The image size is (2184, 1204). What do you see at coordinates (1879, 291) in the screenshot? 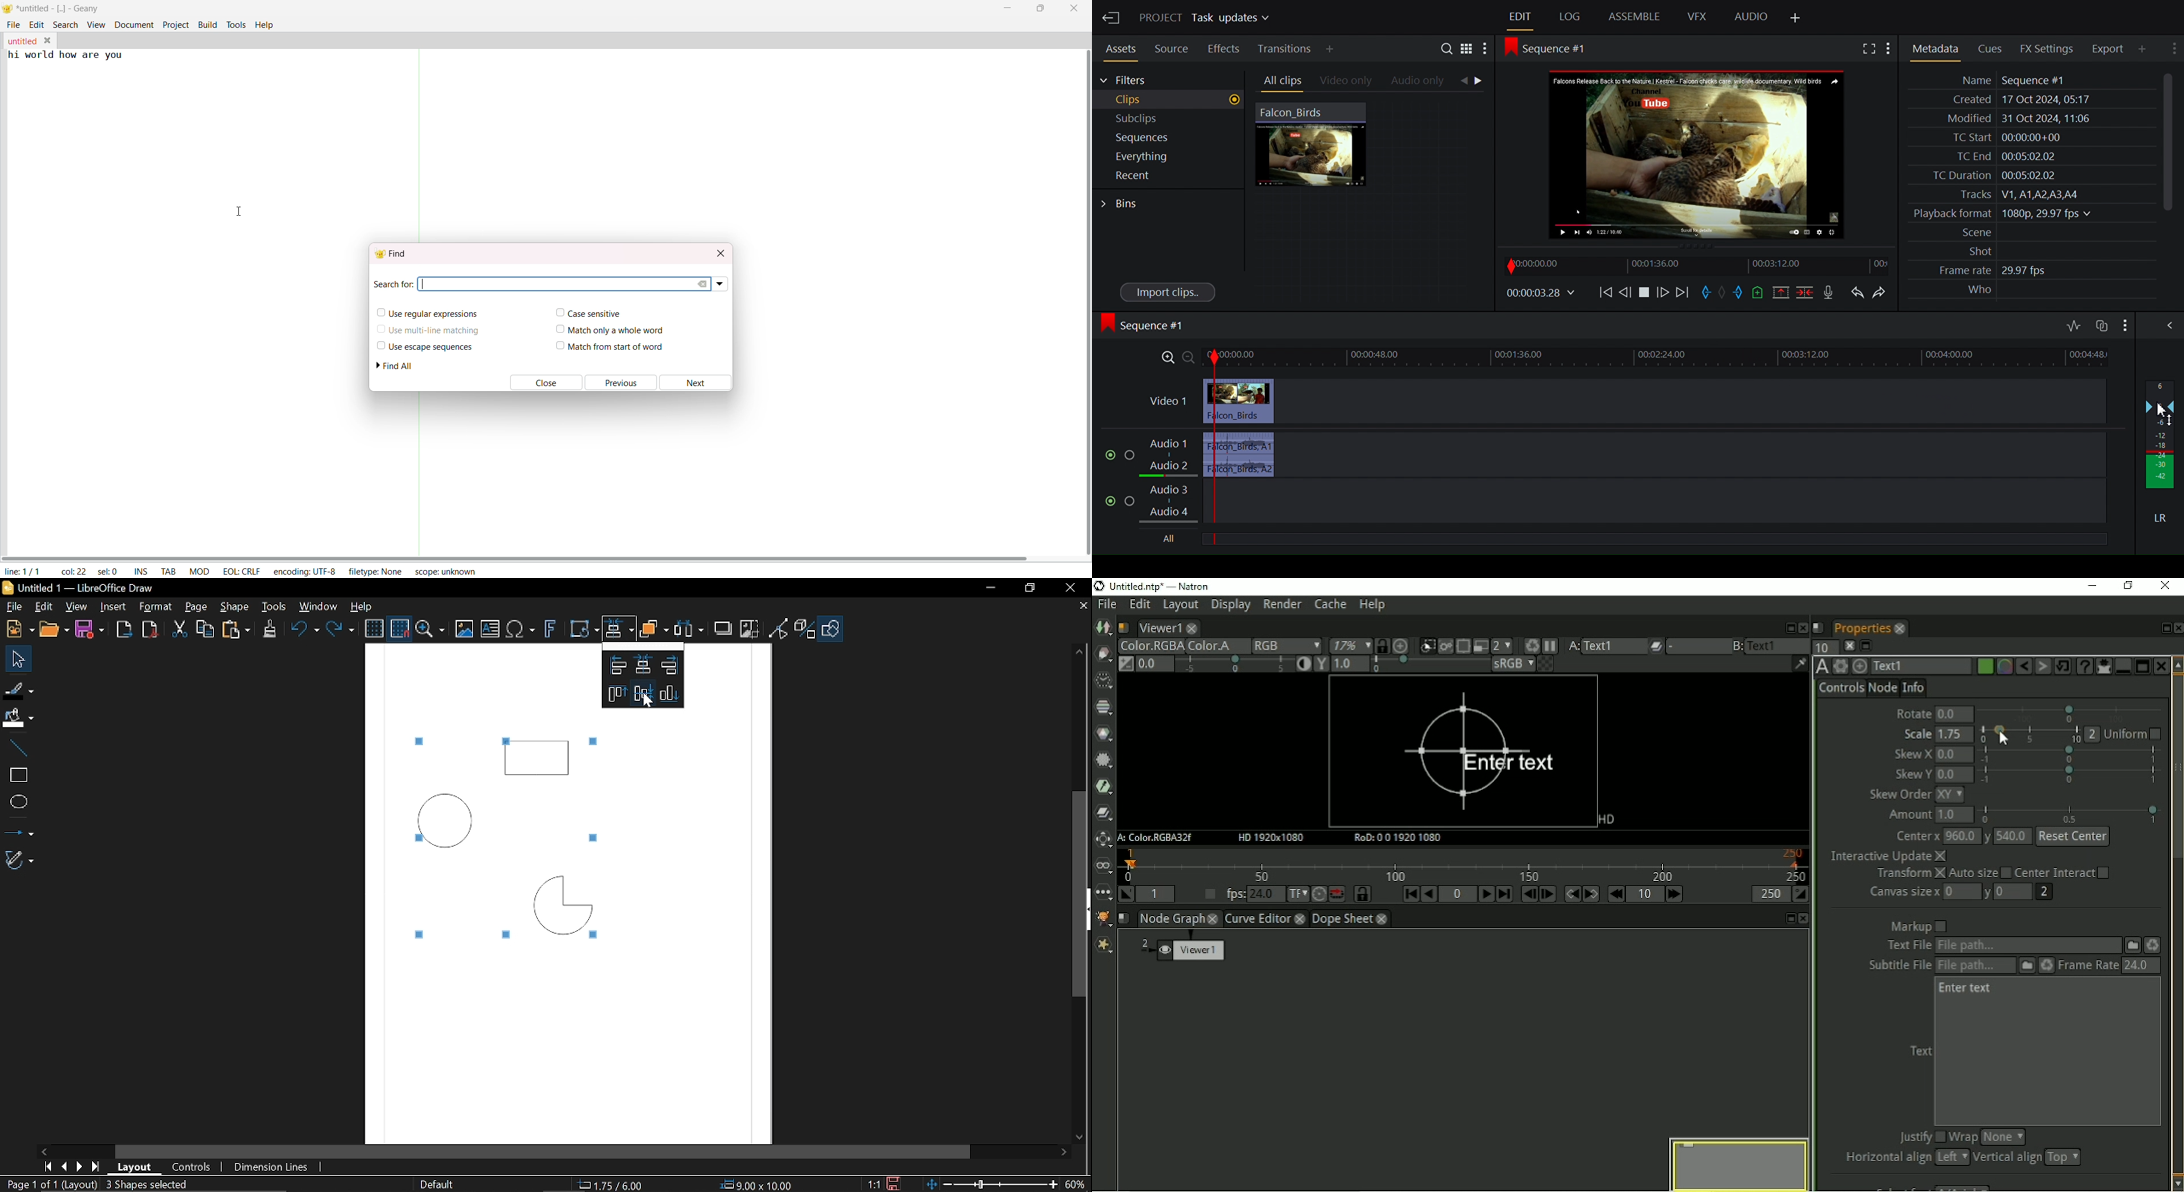
I see `Redo` at bounding box center [1879, 291].